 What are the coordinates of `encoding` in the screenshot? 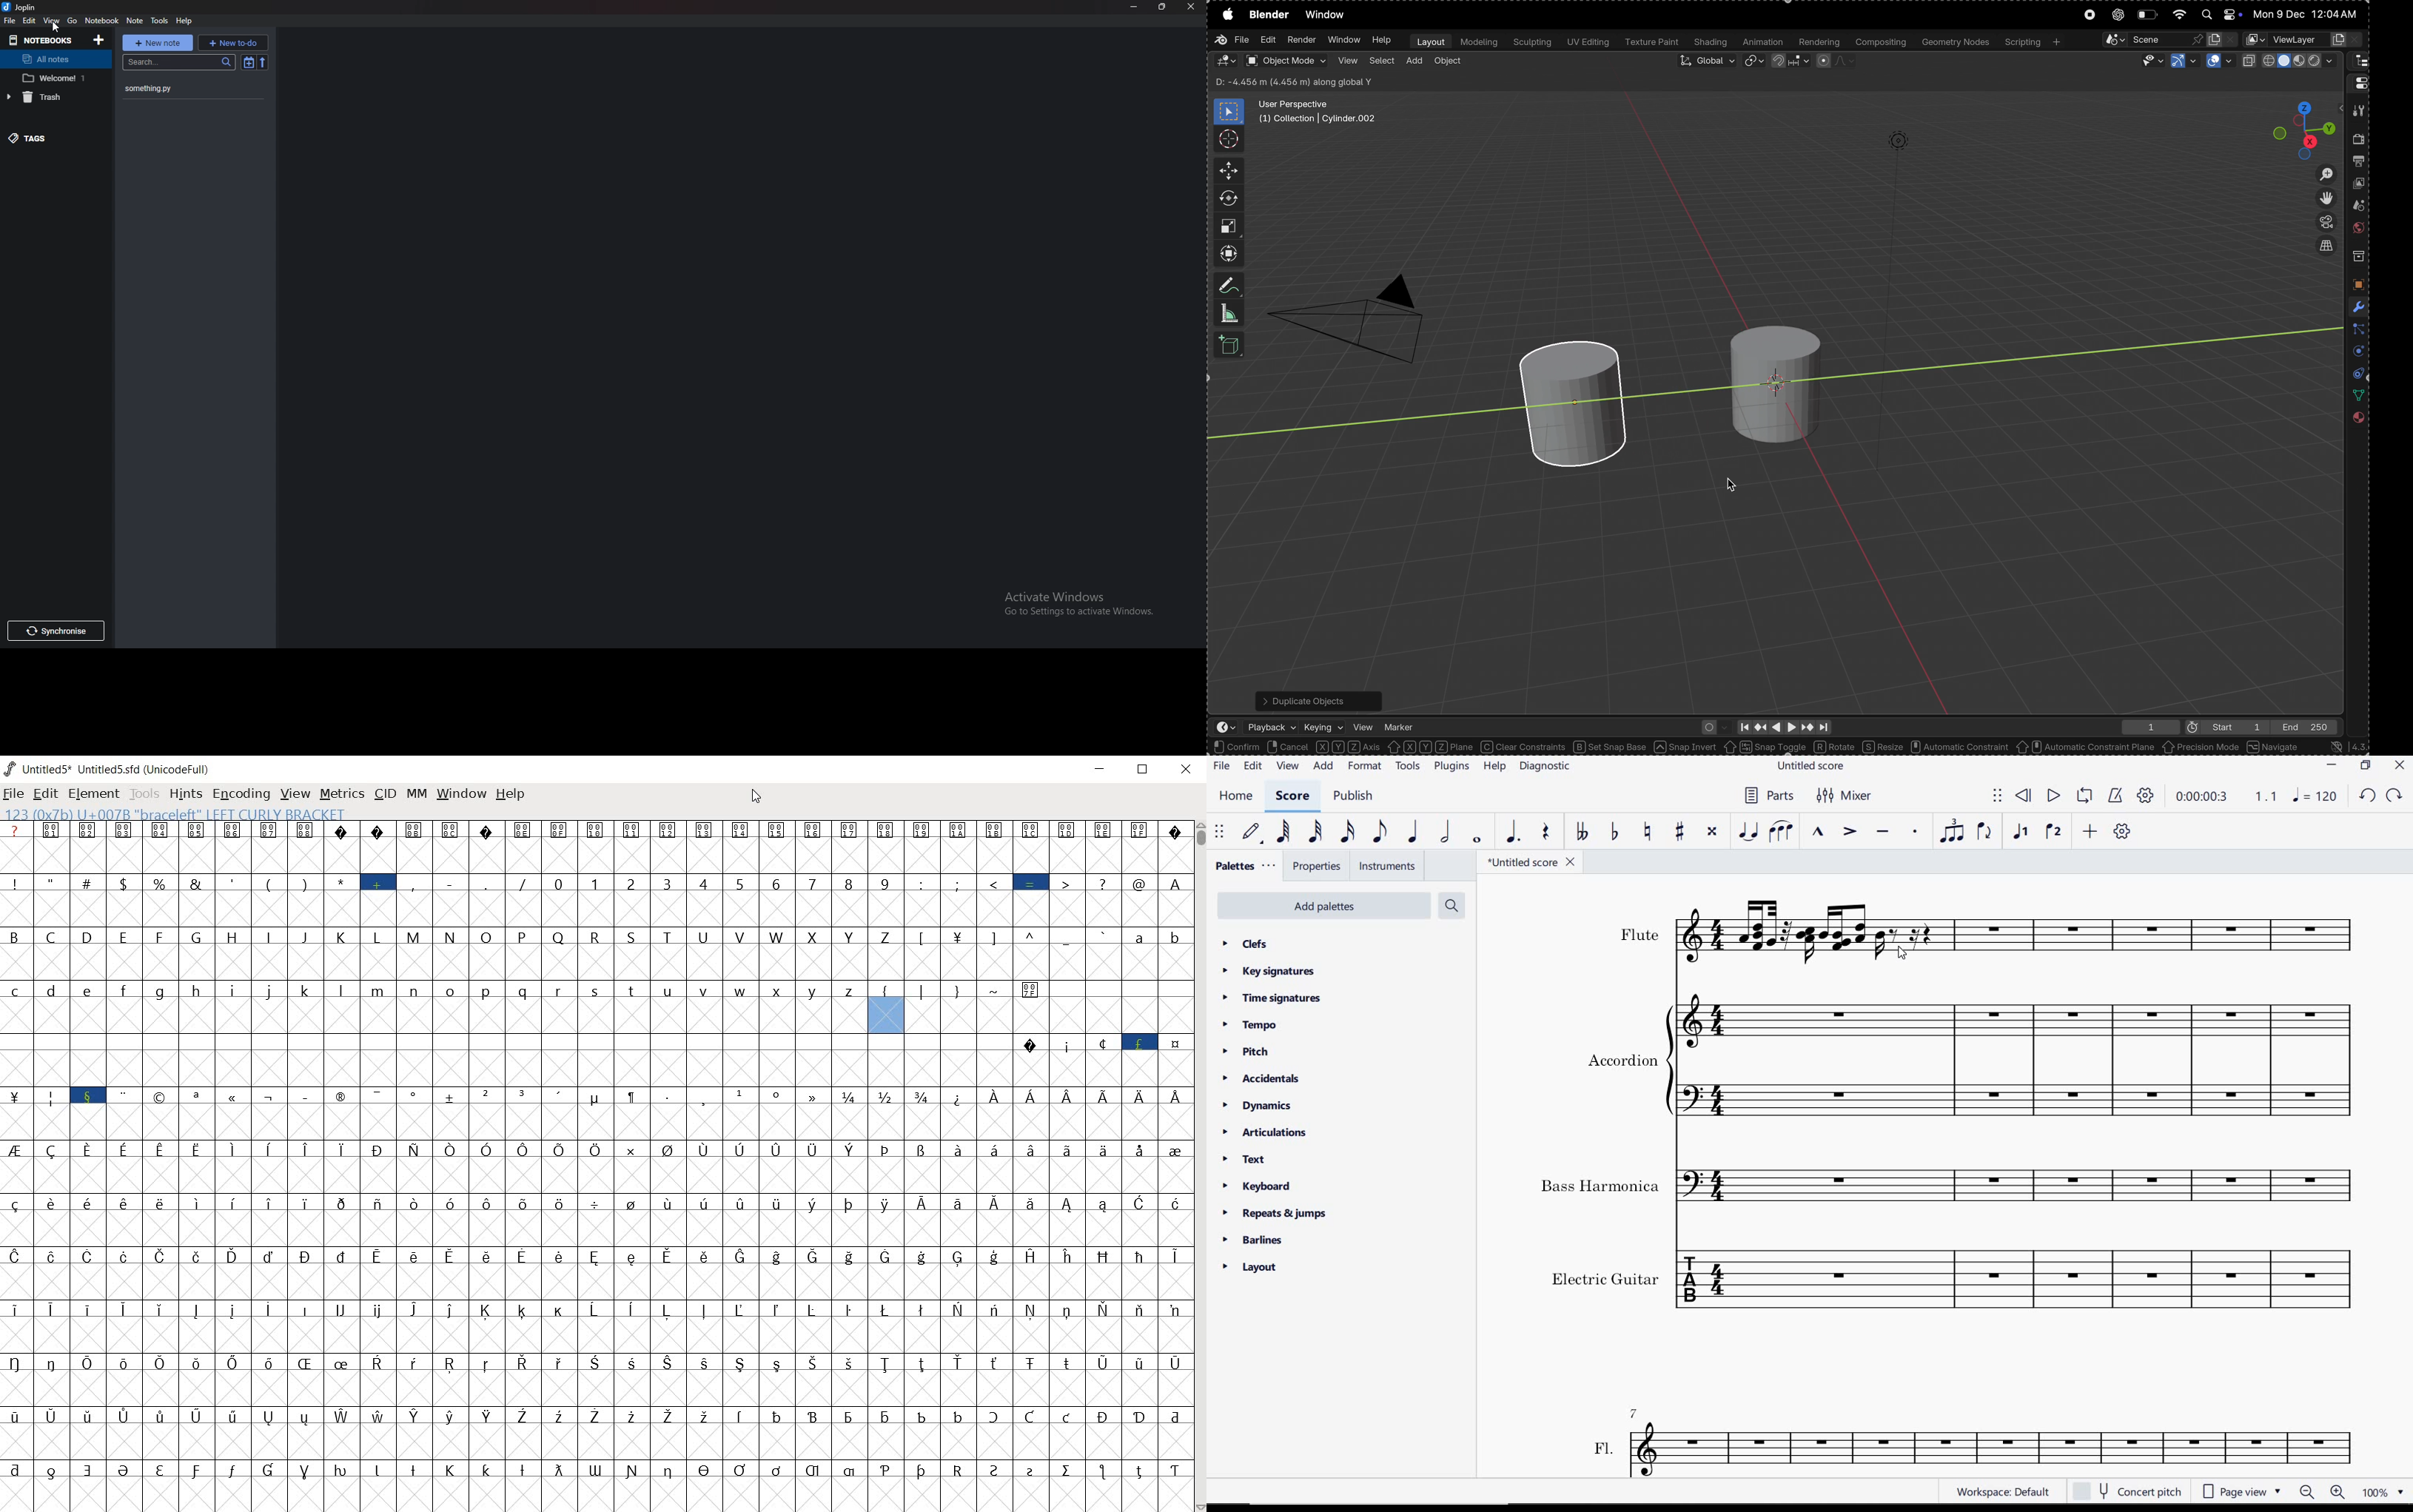 It's located at (241, 793).